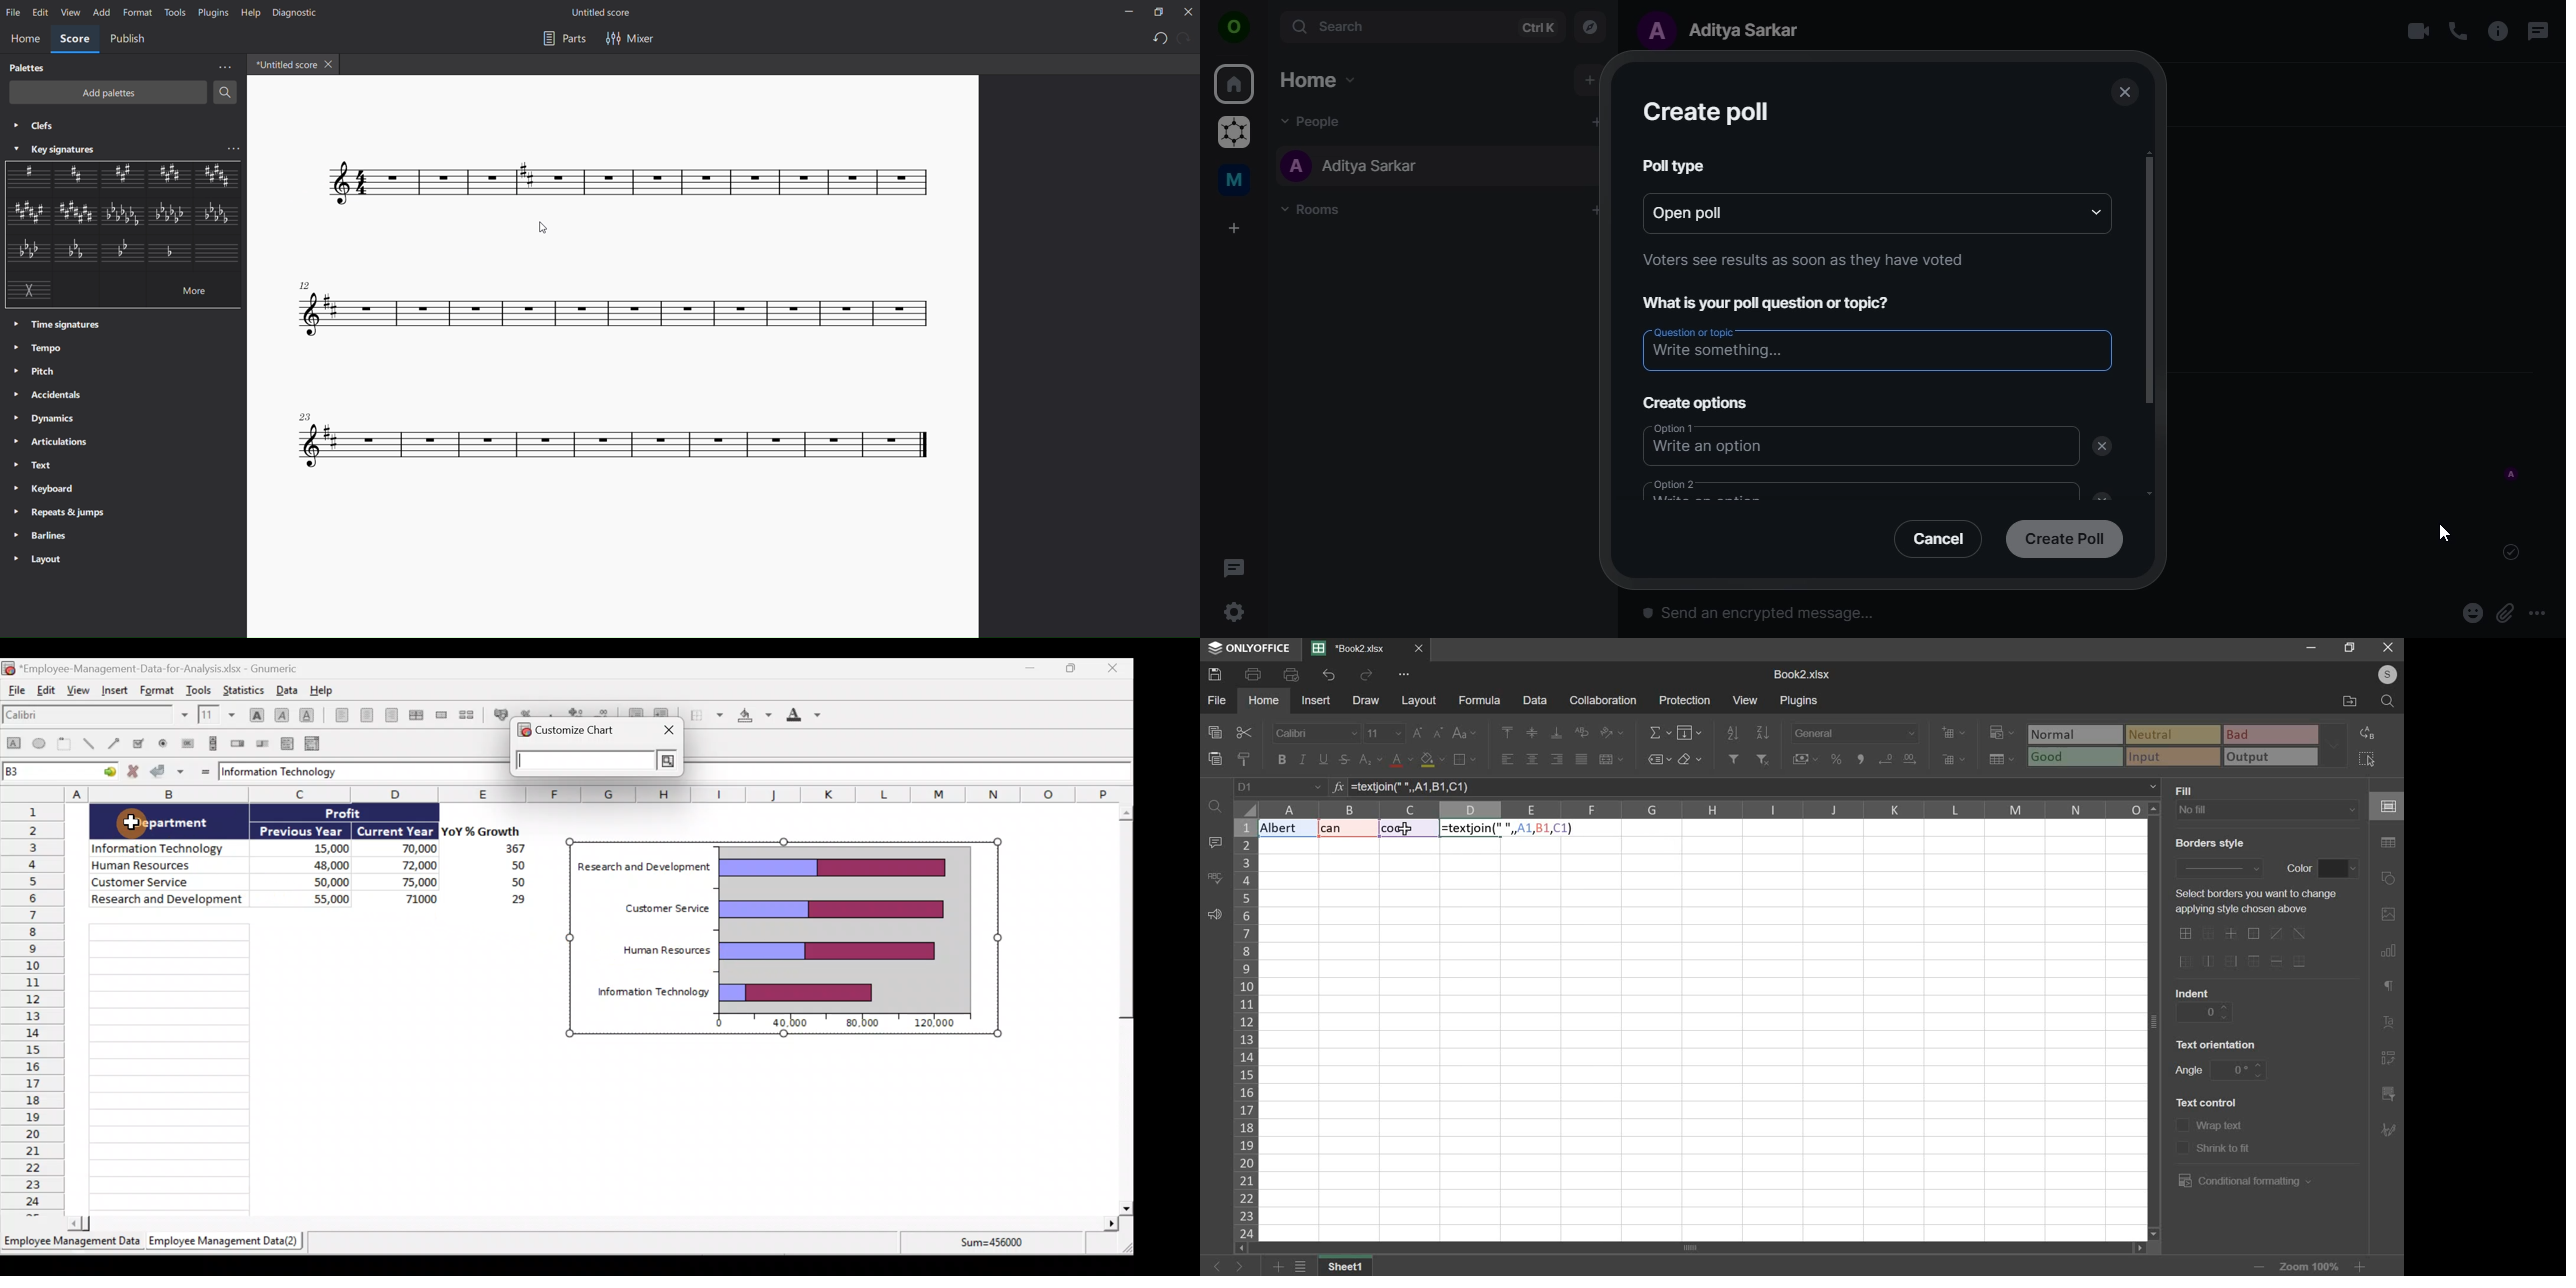 The width and height of the screenshot is (2576, 1288). I want to click on threads, so click(1234, 567).